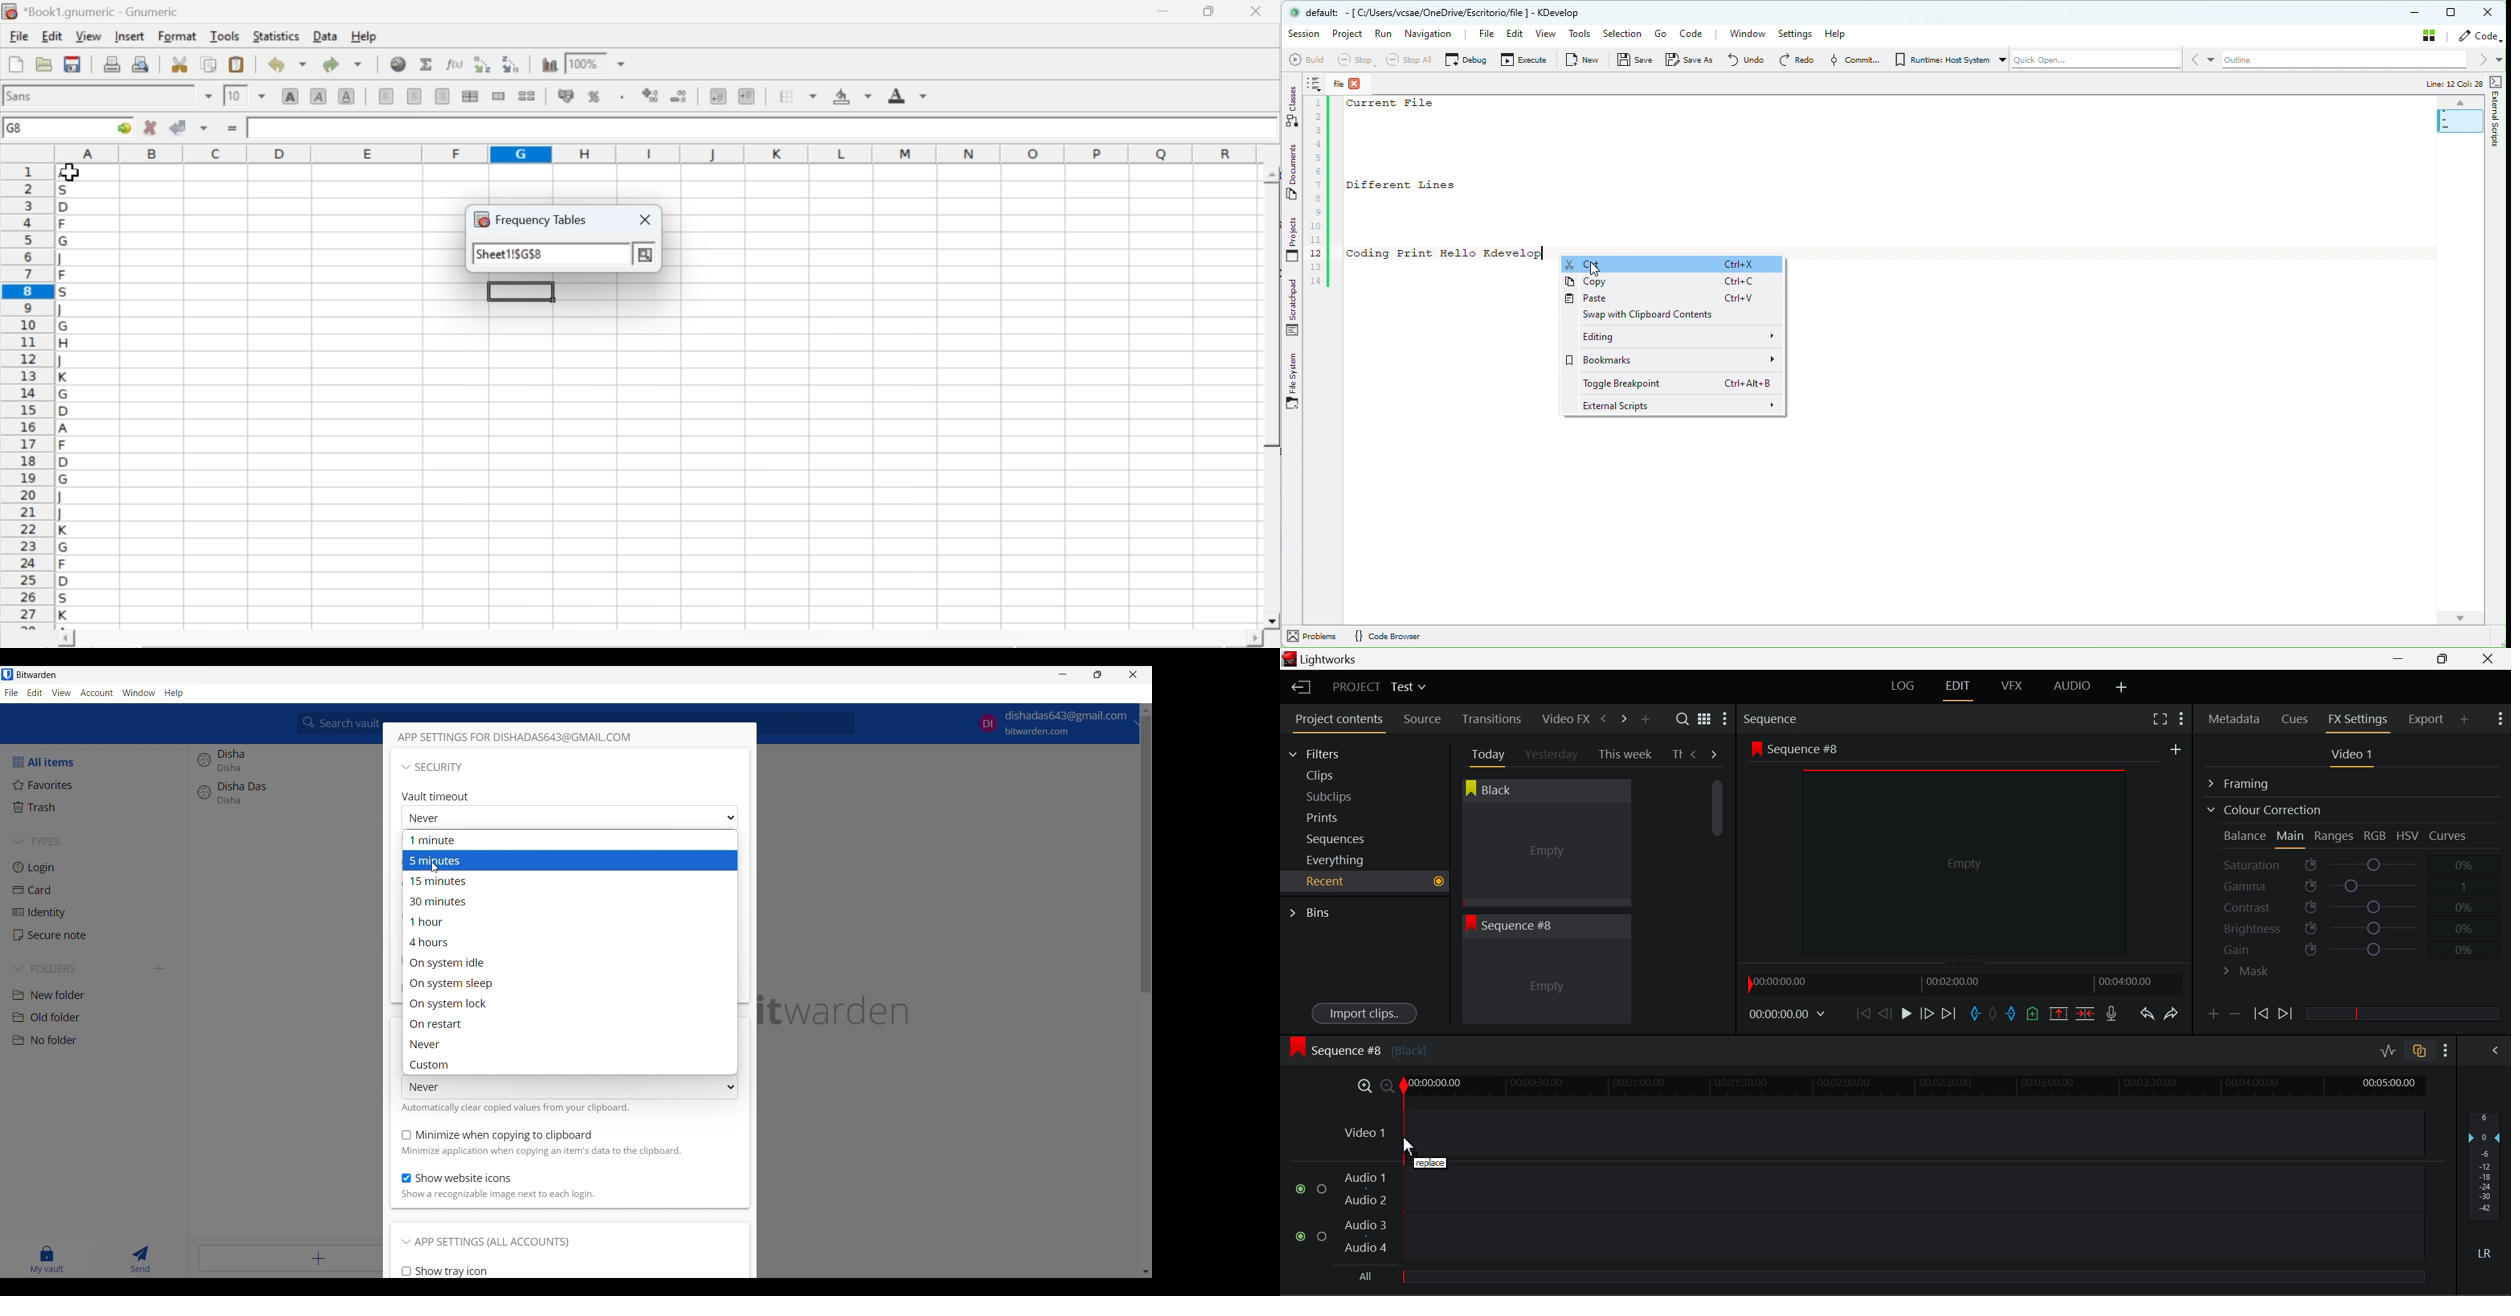 The width and height of the screenshot is (2520, 1316). Describe the element at coordinates (2409, 835) in the screenshot. I see `HSV` at that location.